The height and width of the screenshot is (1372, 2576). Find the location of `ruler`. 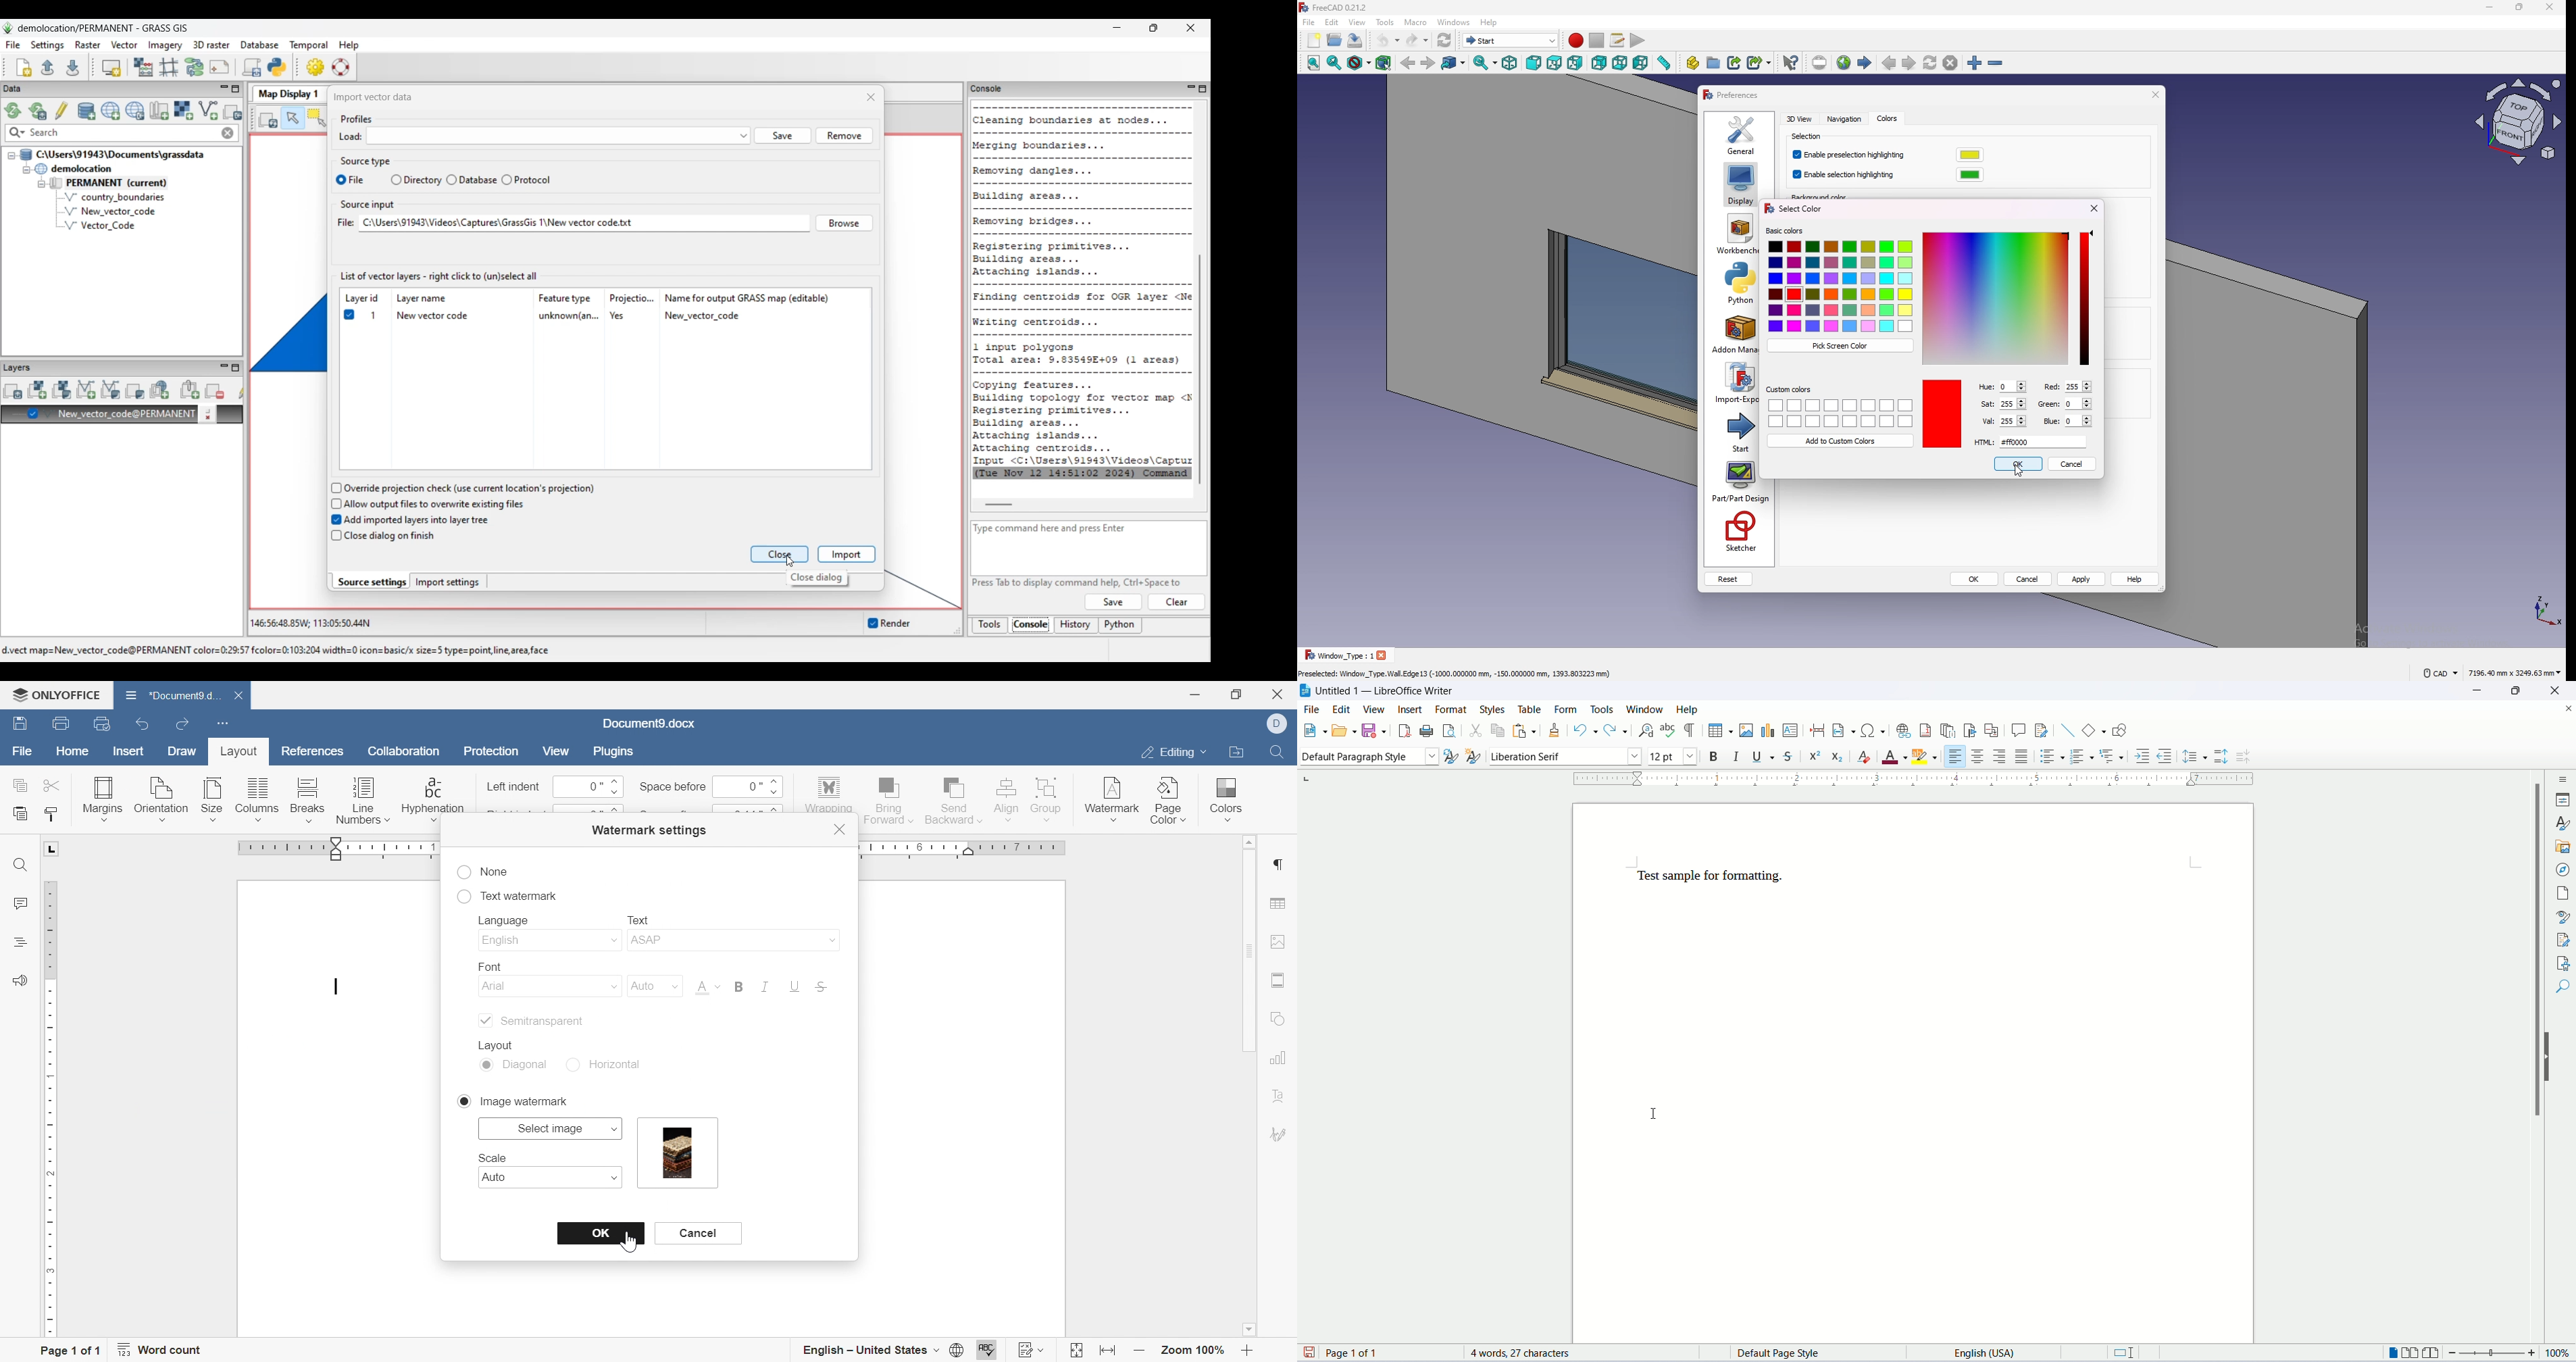

ruler is located at coordinates (51, 1109).